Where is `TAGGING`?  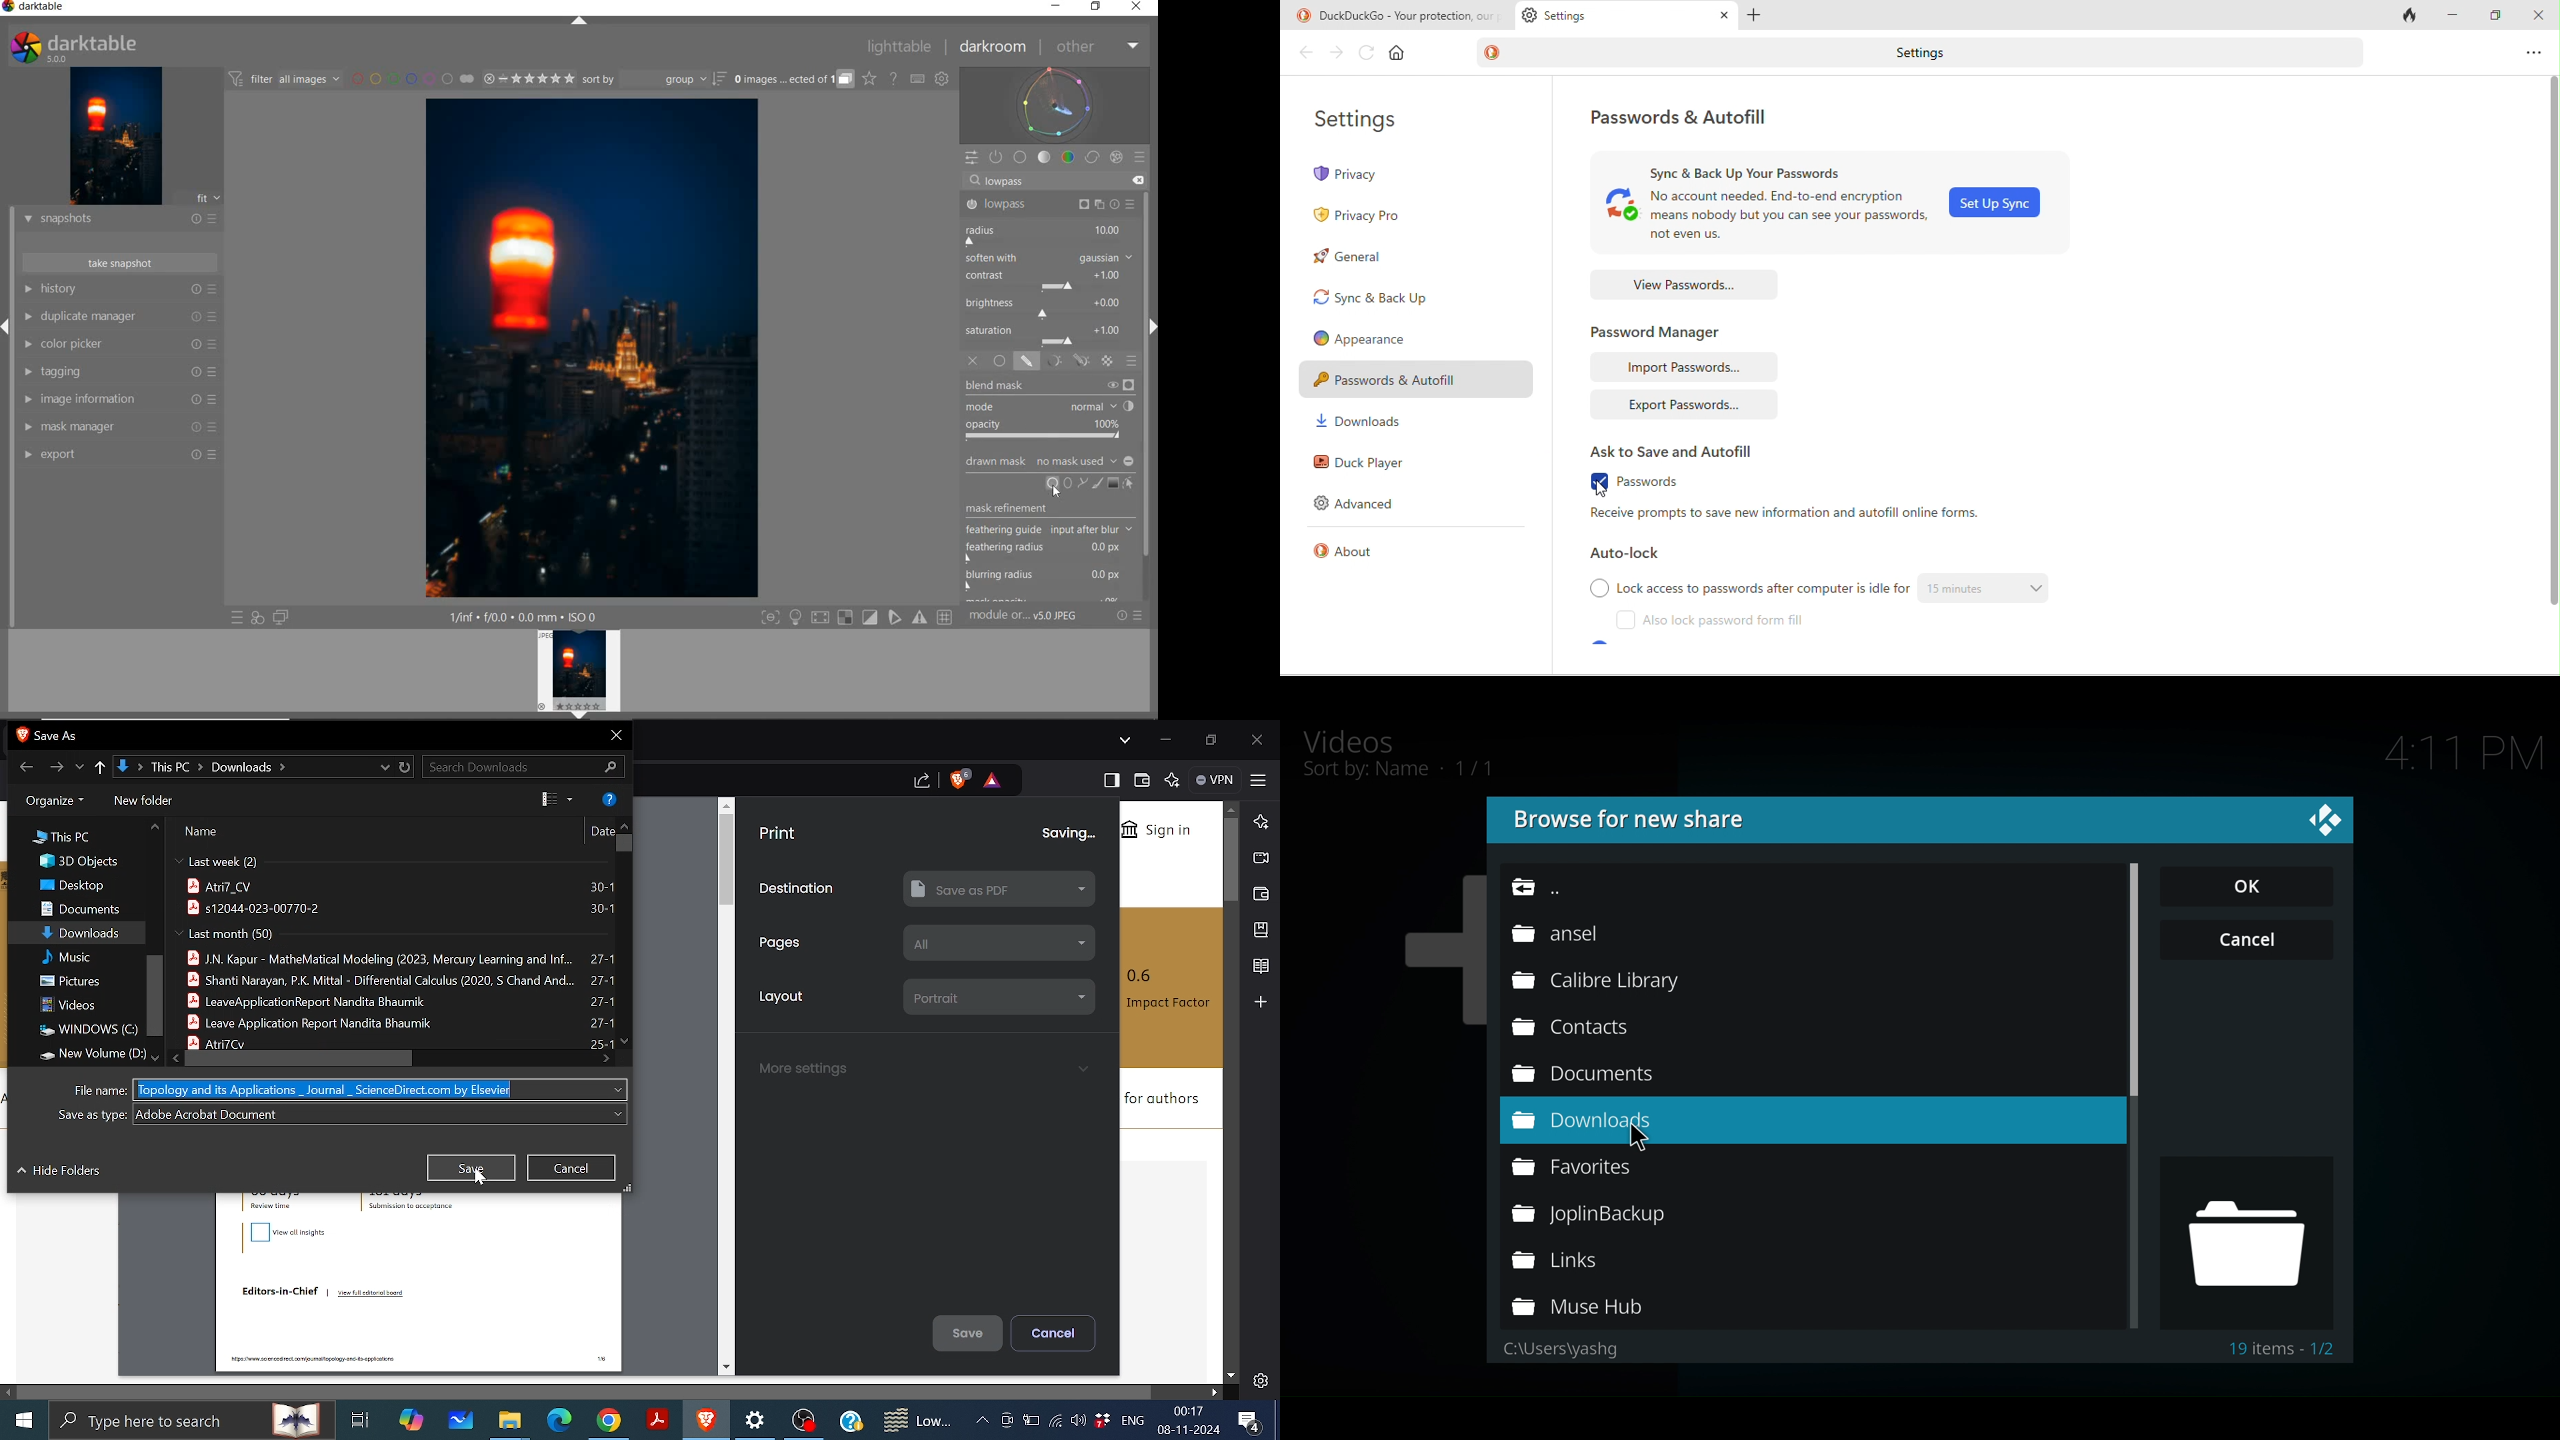 TAGGING is located at coordinates (119, 373).